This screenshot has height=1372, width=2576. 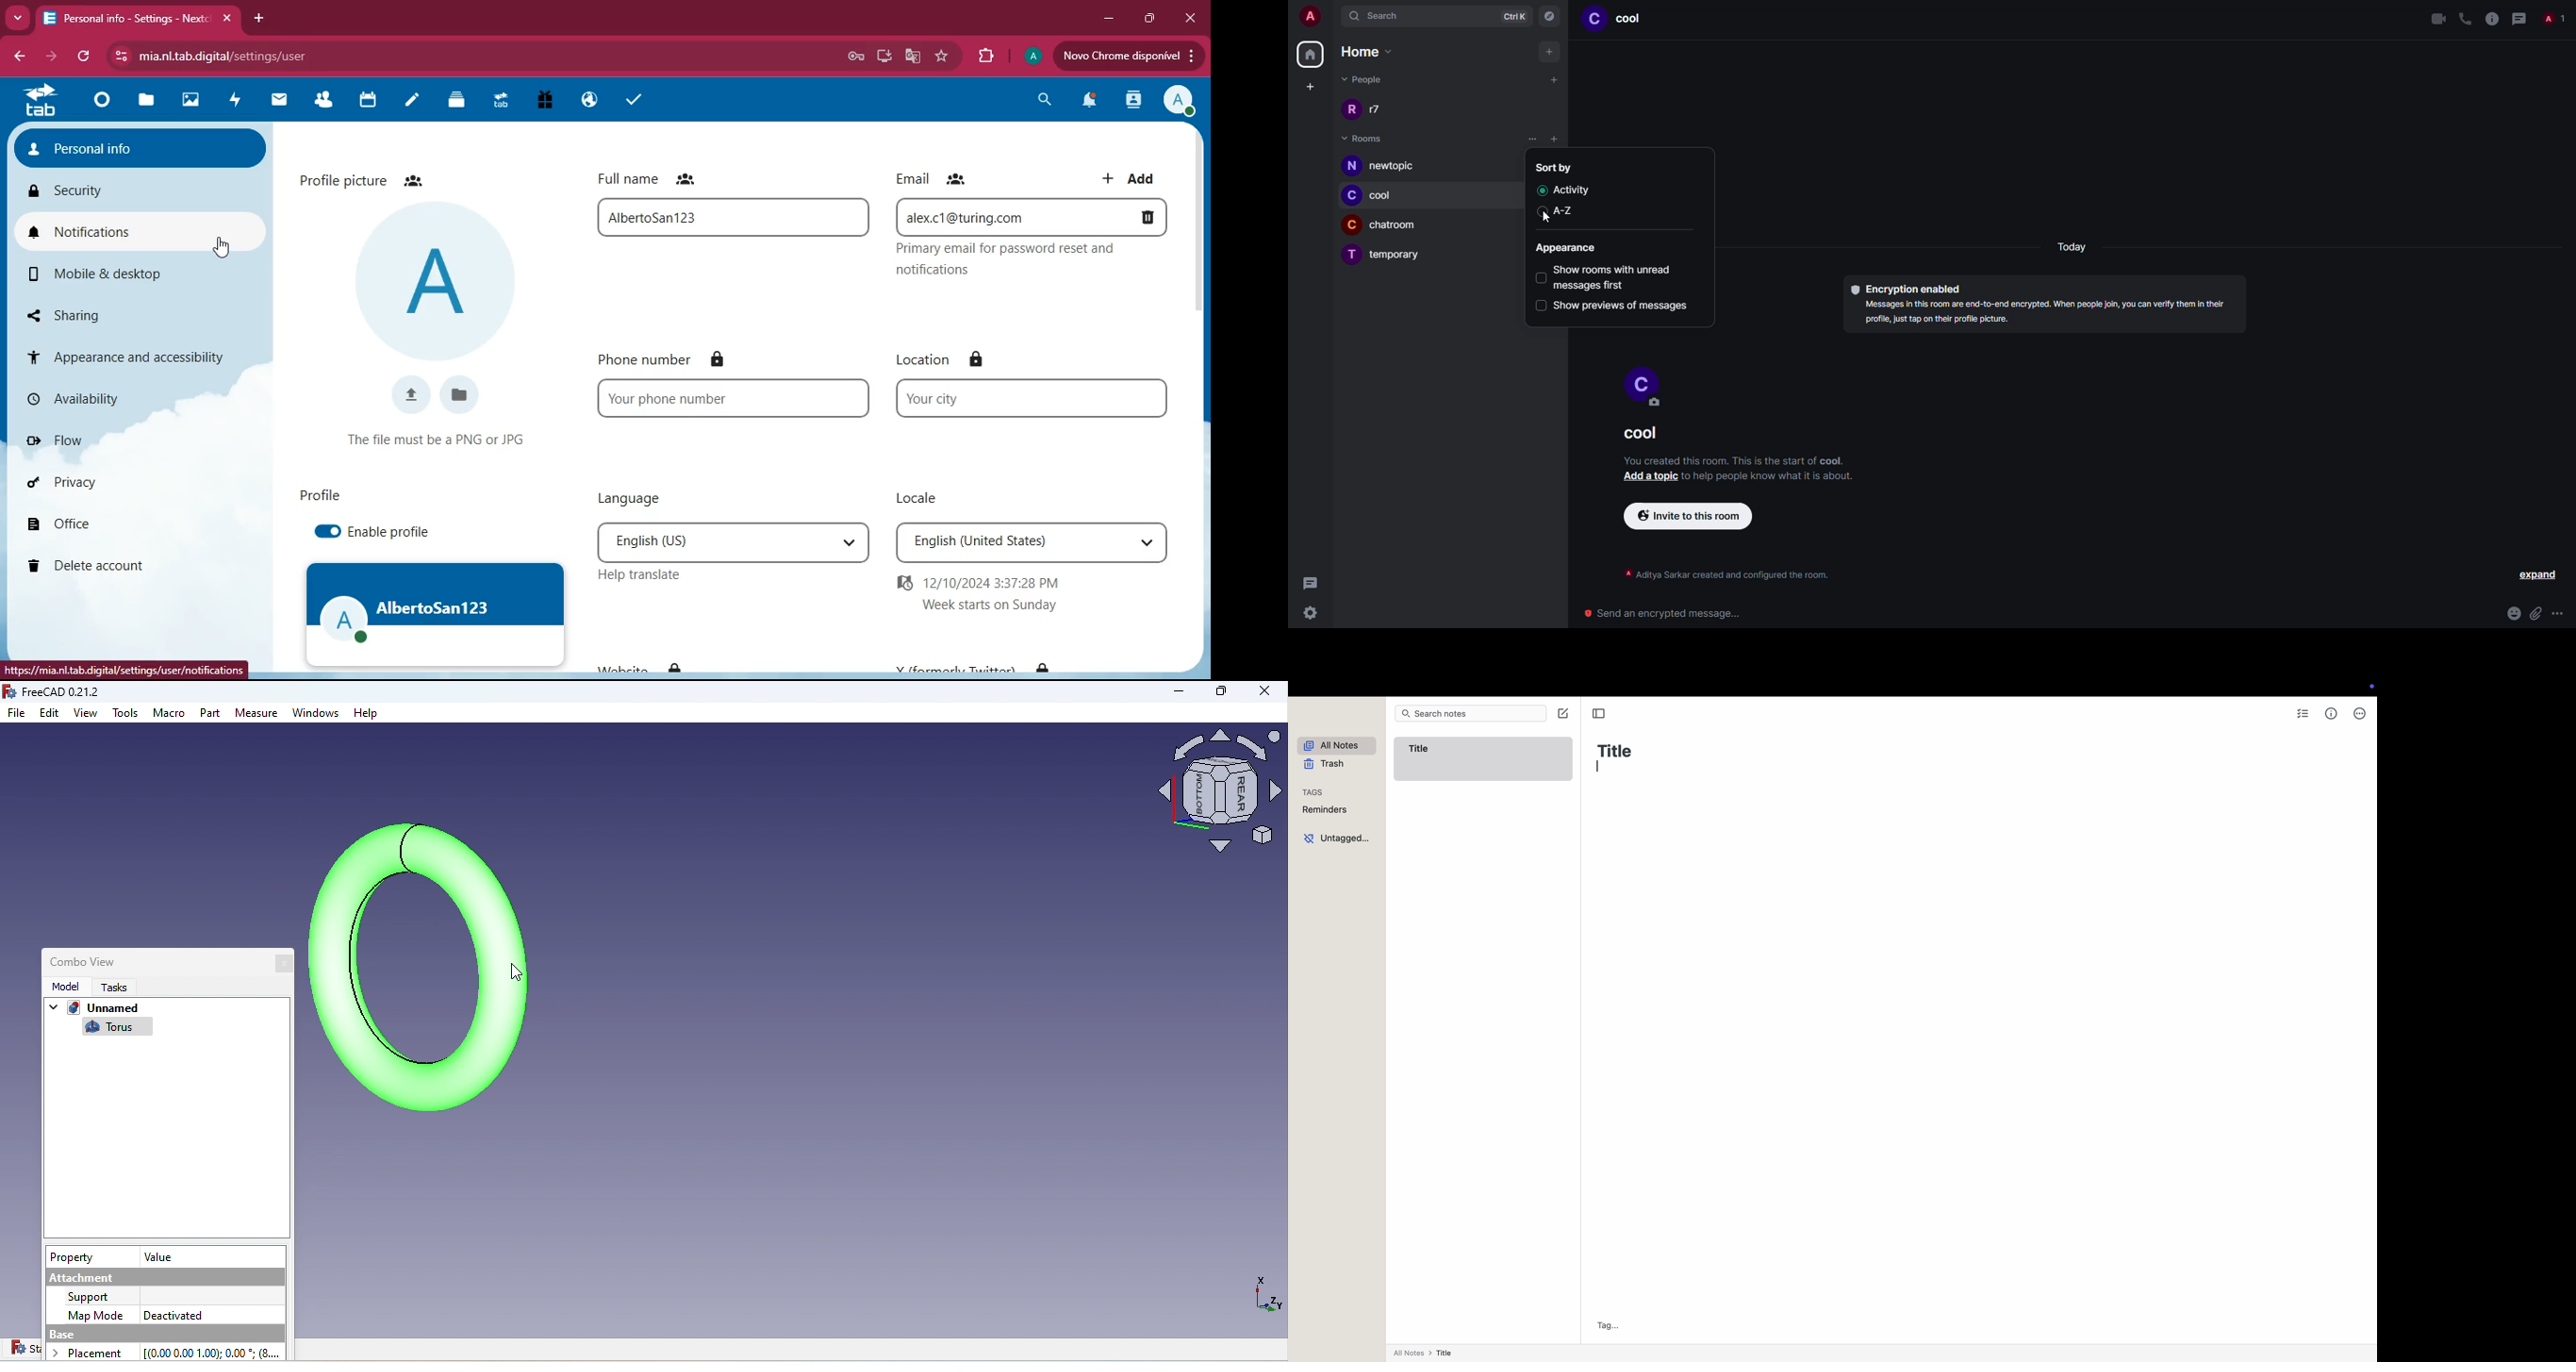 What do you see at coordinates (161, 1334) in the screenshot?
I see `base` at bounding box center [161, 1334].